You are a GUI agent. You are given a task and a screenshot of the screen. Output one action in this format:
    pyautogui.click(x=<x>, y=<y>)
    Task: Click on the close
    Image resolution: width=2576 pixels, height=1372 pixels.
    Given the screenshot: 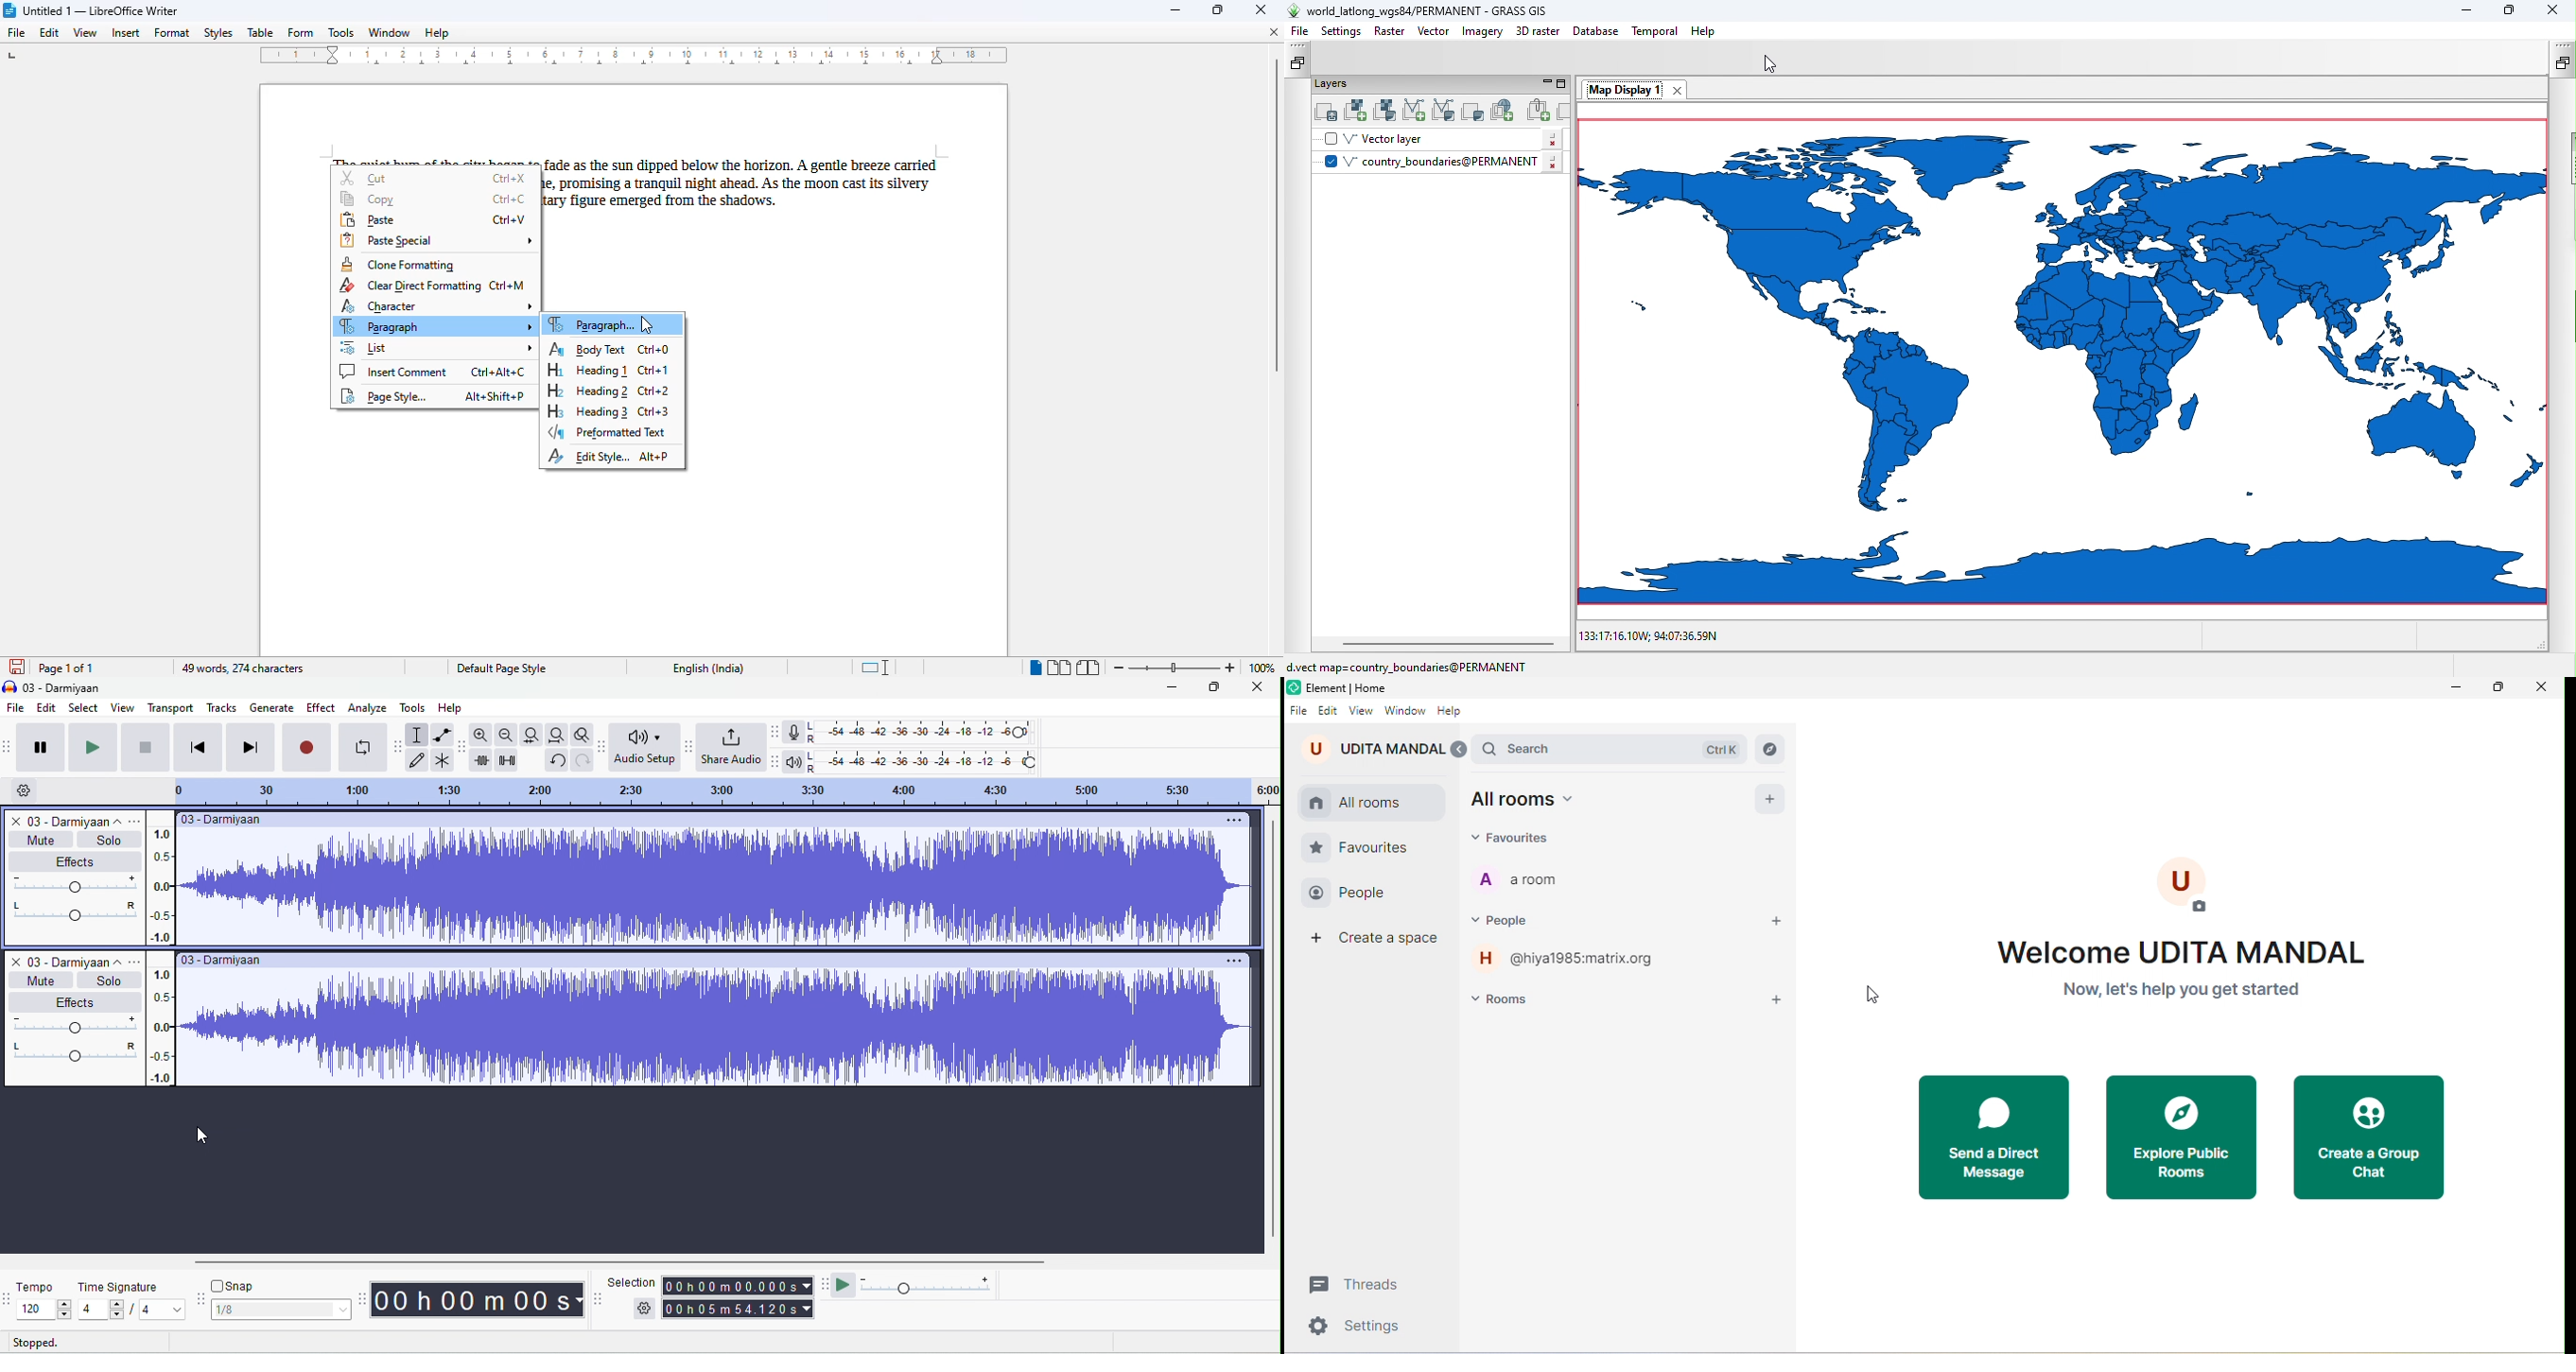 What is the action you would take?
    pyautogui.click(x=14, y=821)
    